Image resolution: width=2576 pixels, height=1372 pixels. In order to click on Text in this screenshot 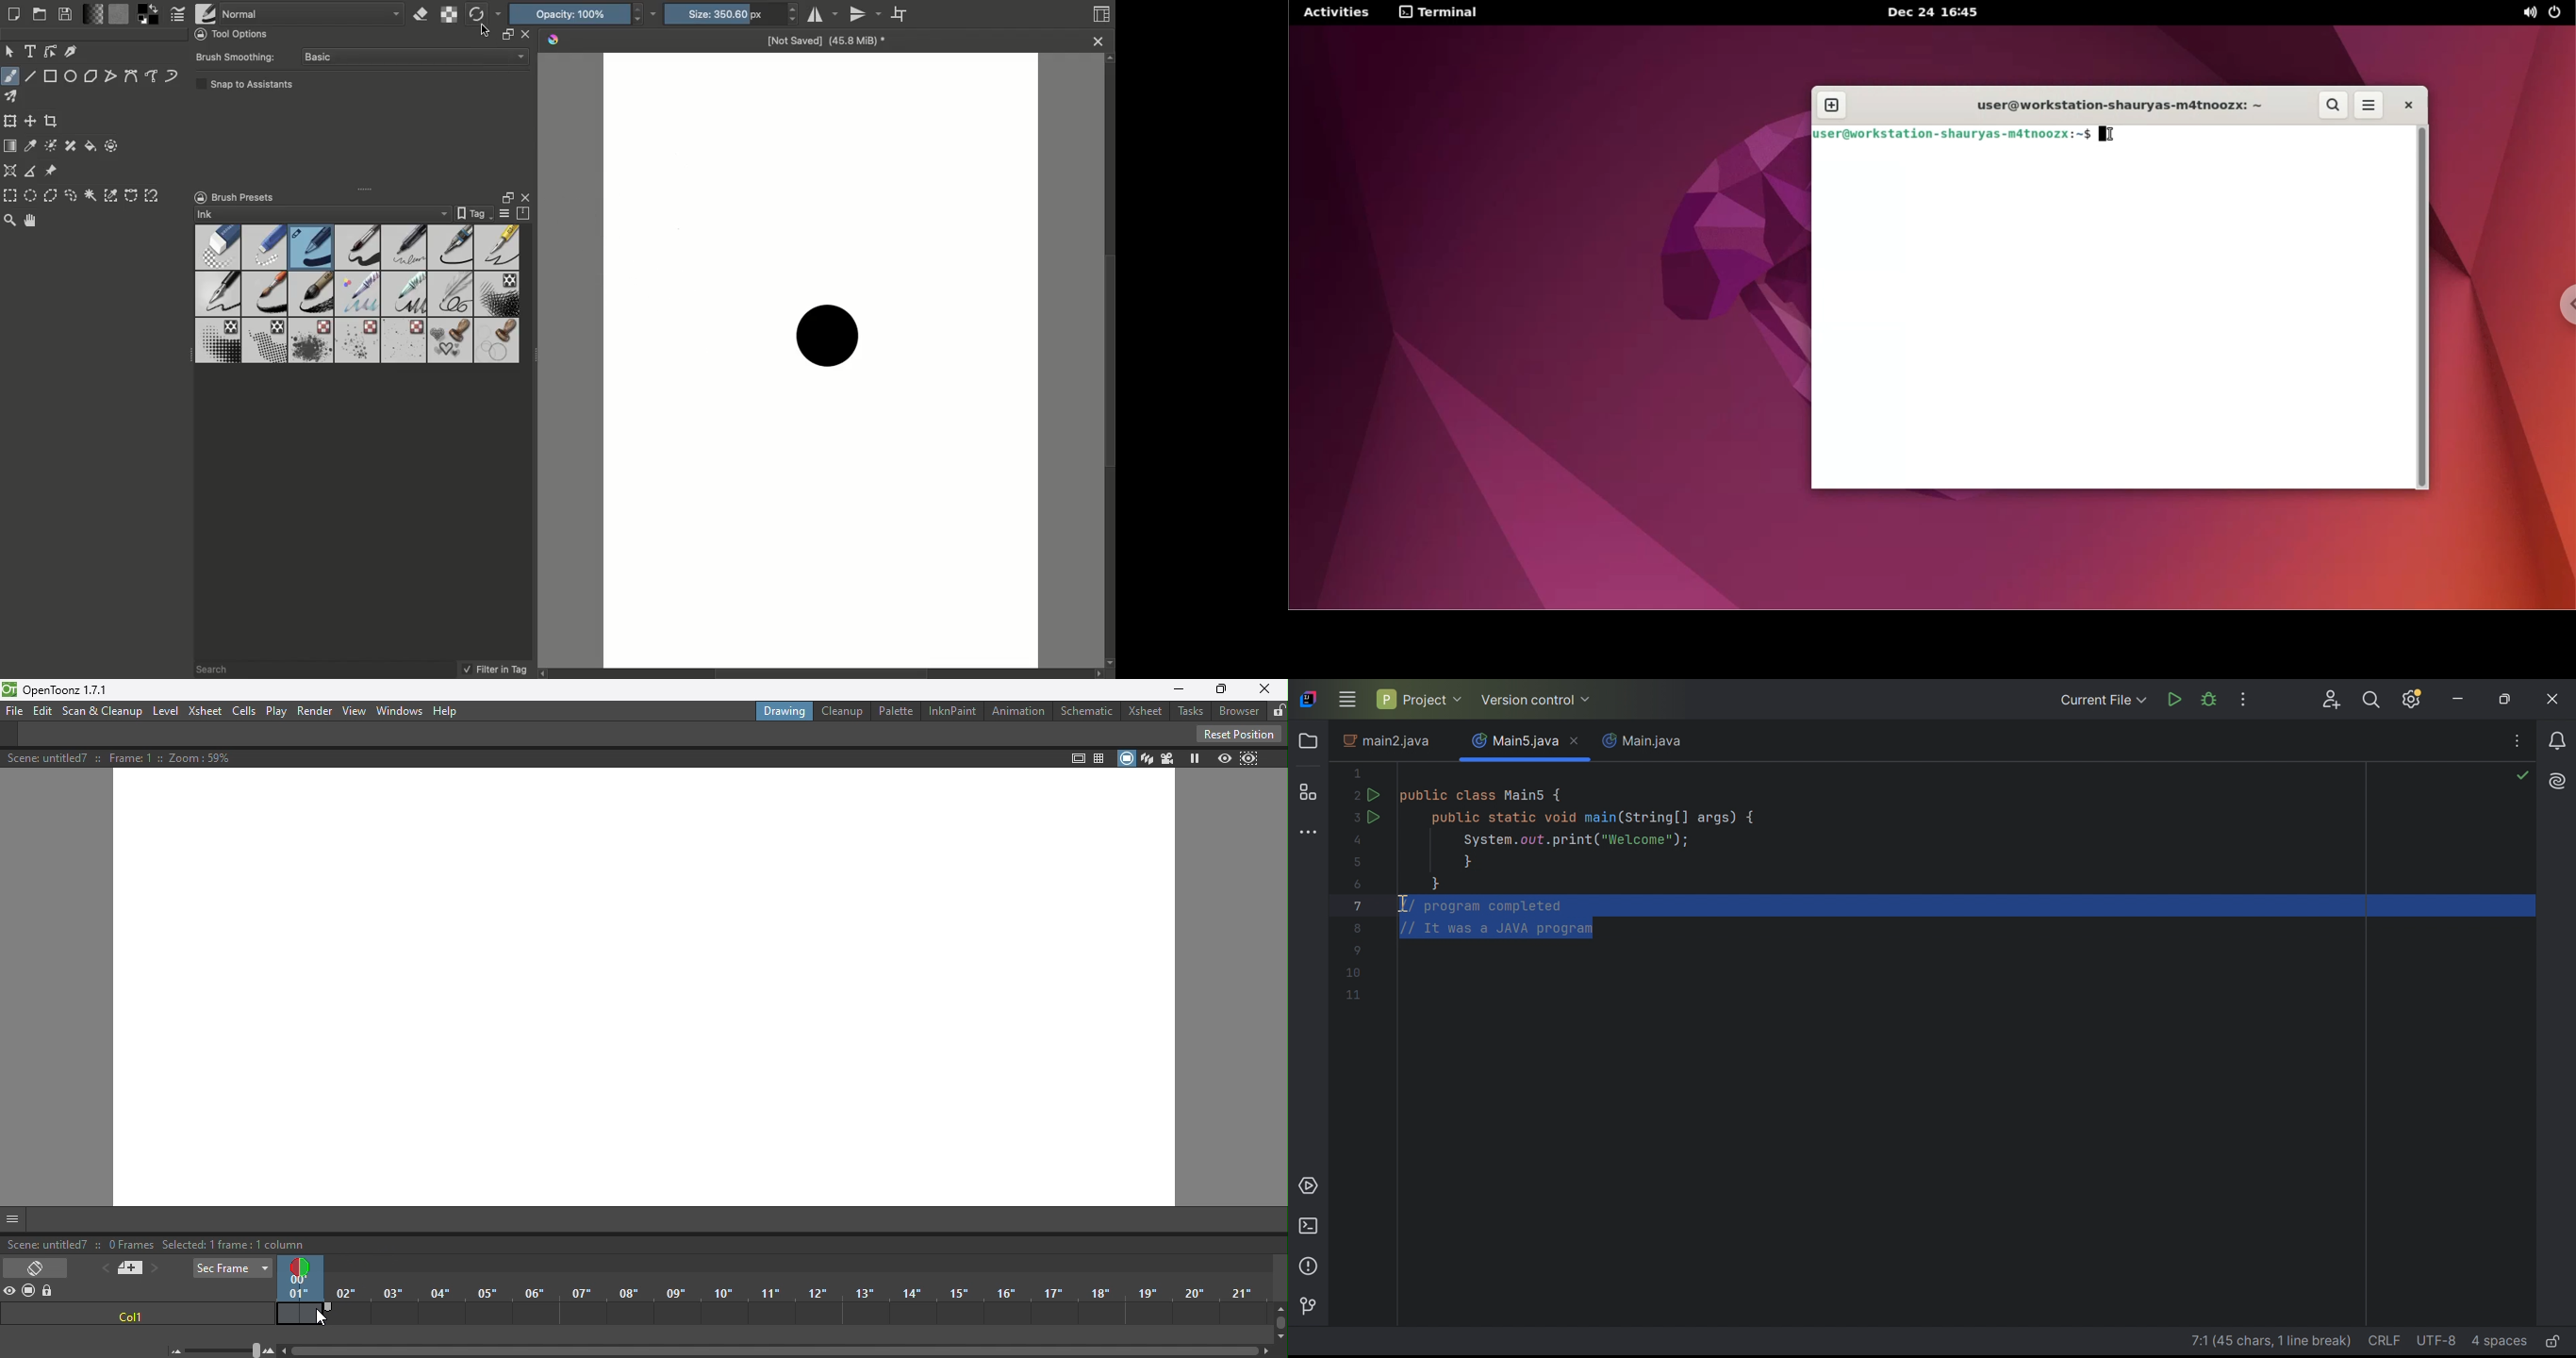, I will do `click(32, 51)`.